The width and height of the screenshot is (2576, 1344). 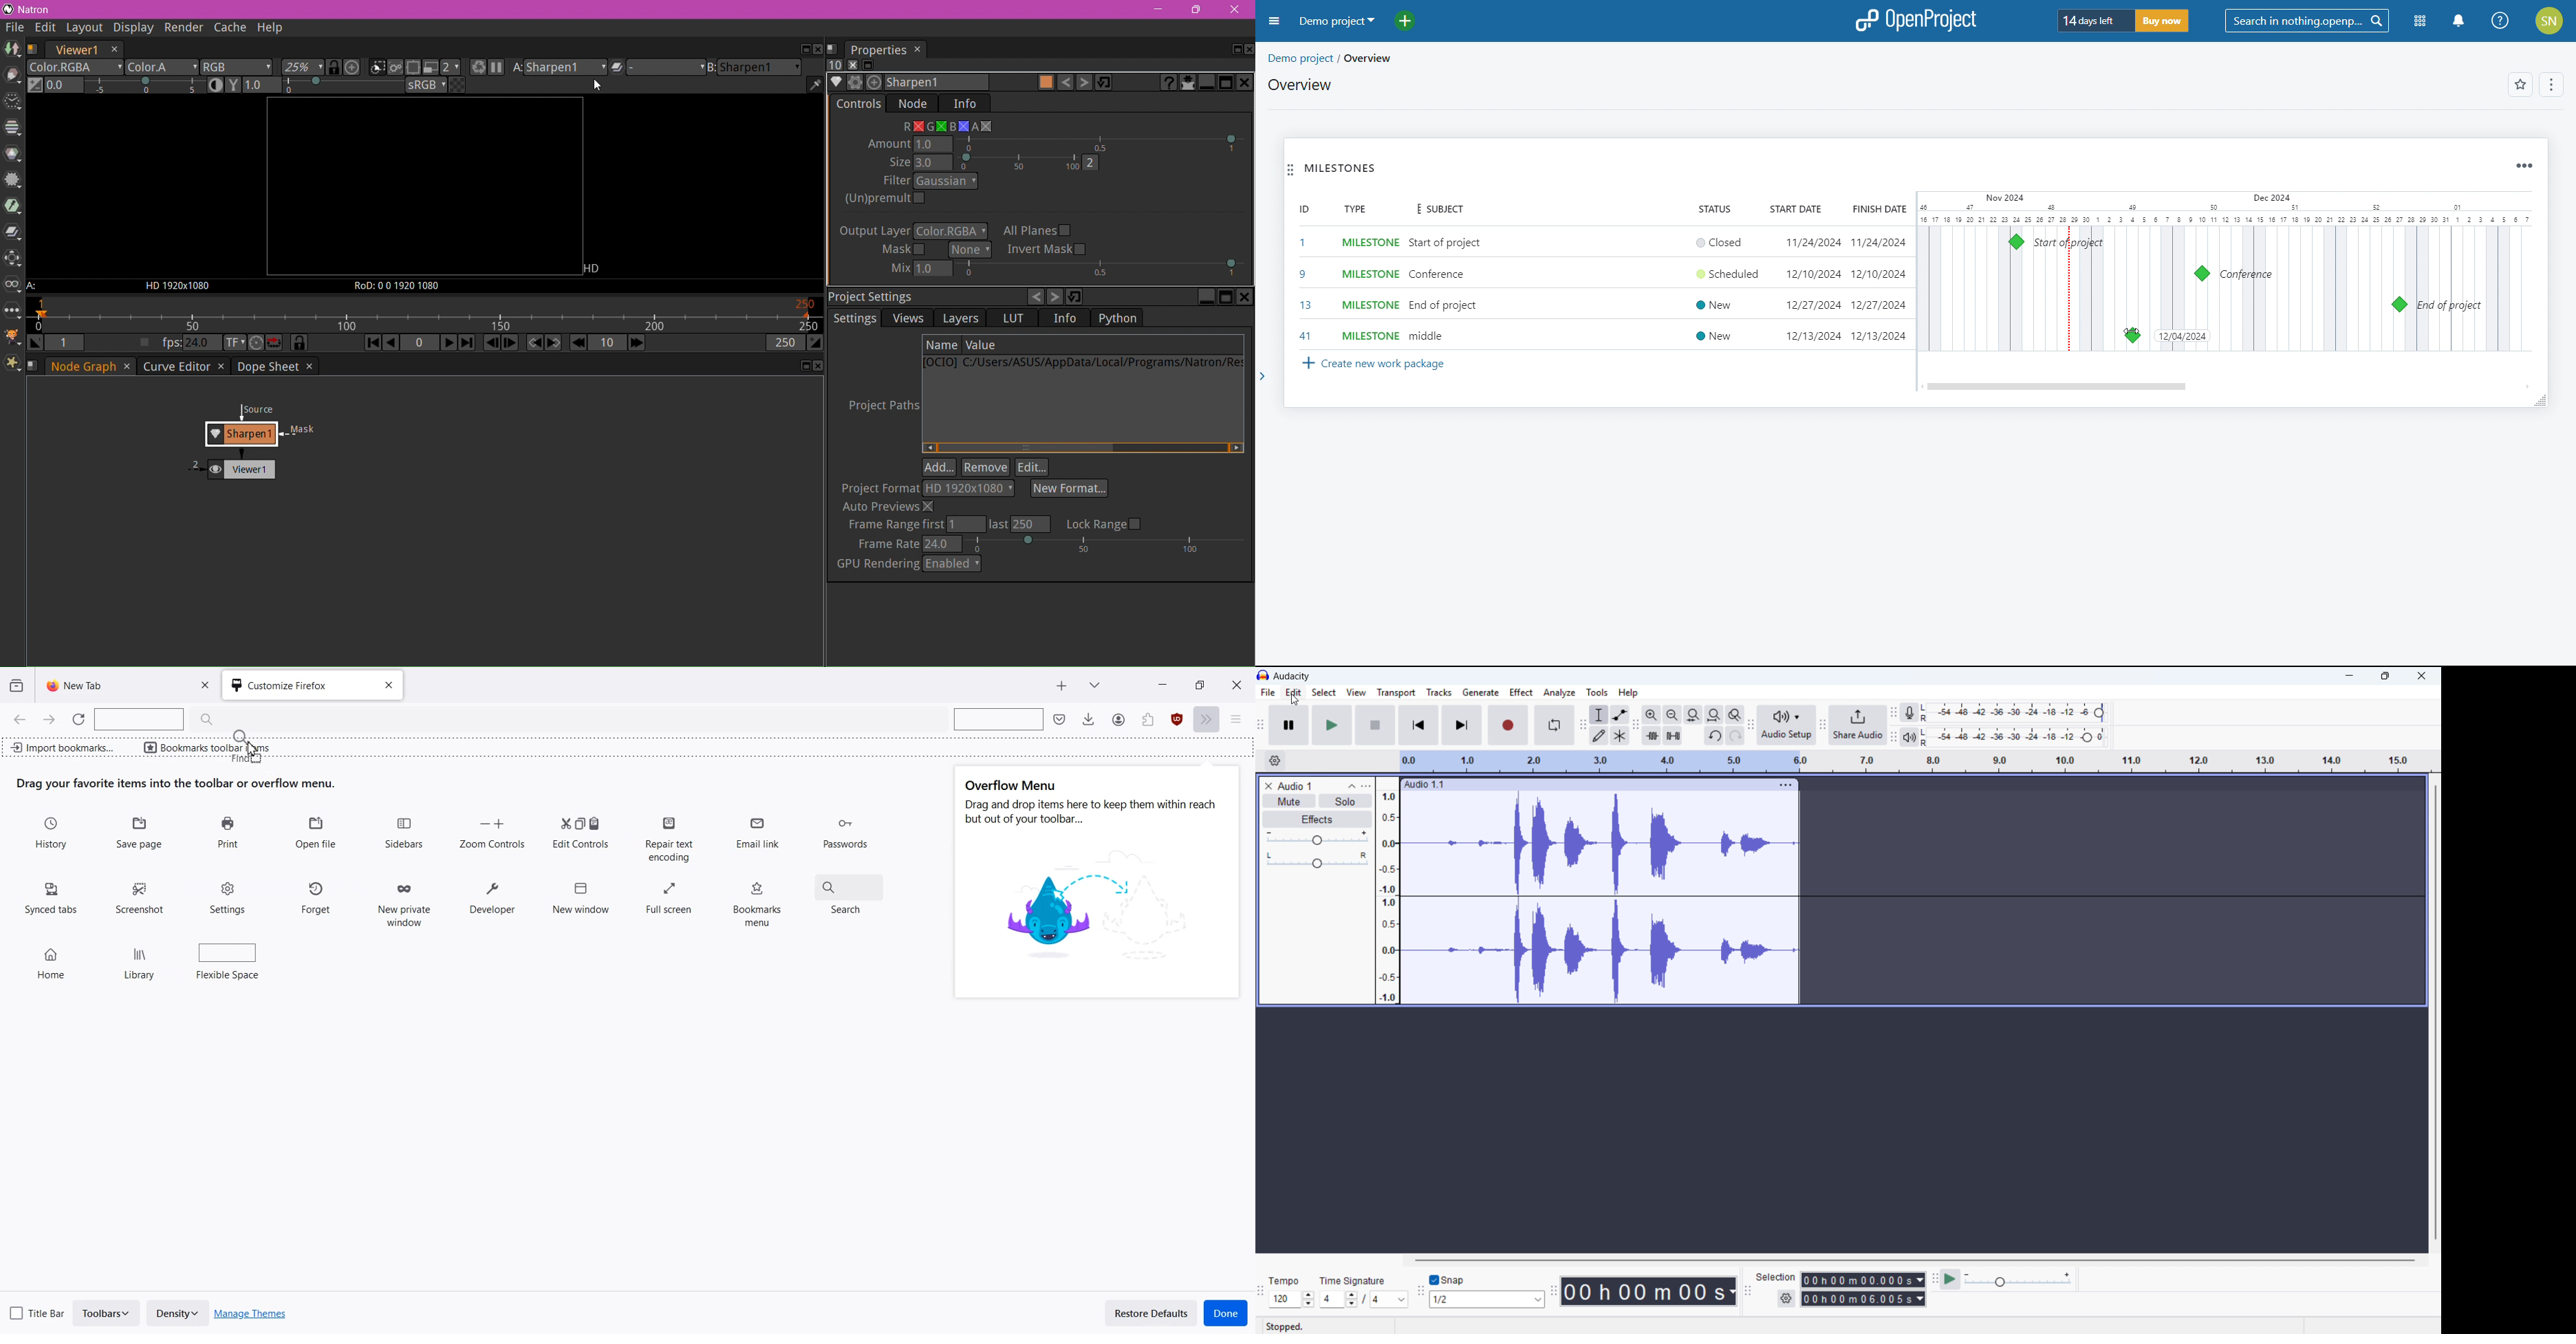 What do you see at coordinates (493, 899) in the screenshot?
I see `Developer` at bounding box center [493, 899].